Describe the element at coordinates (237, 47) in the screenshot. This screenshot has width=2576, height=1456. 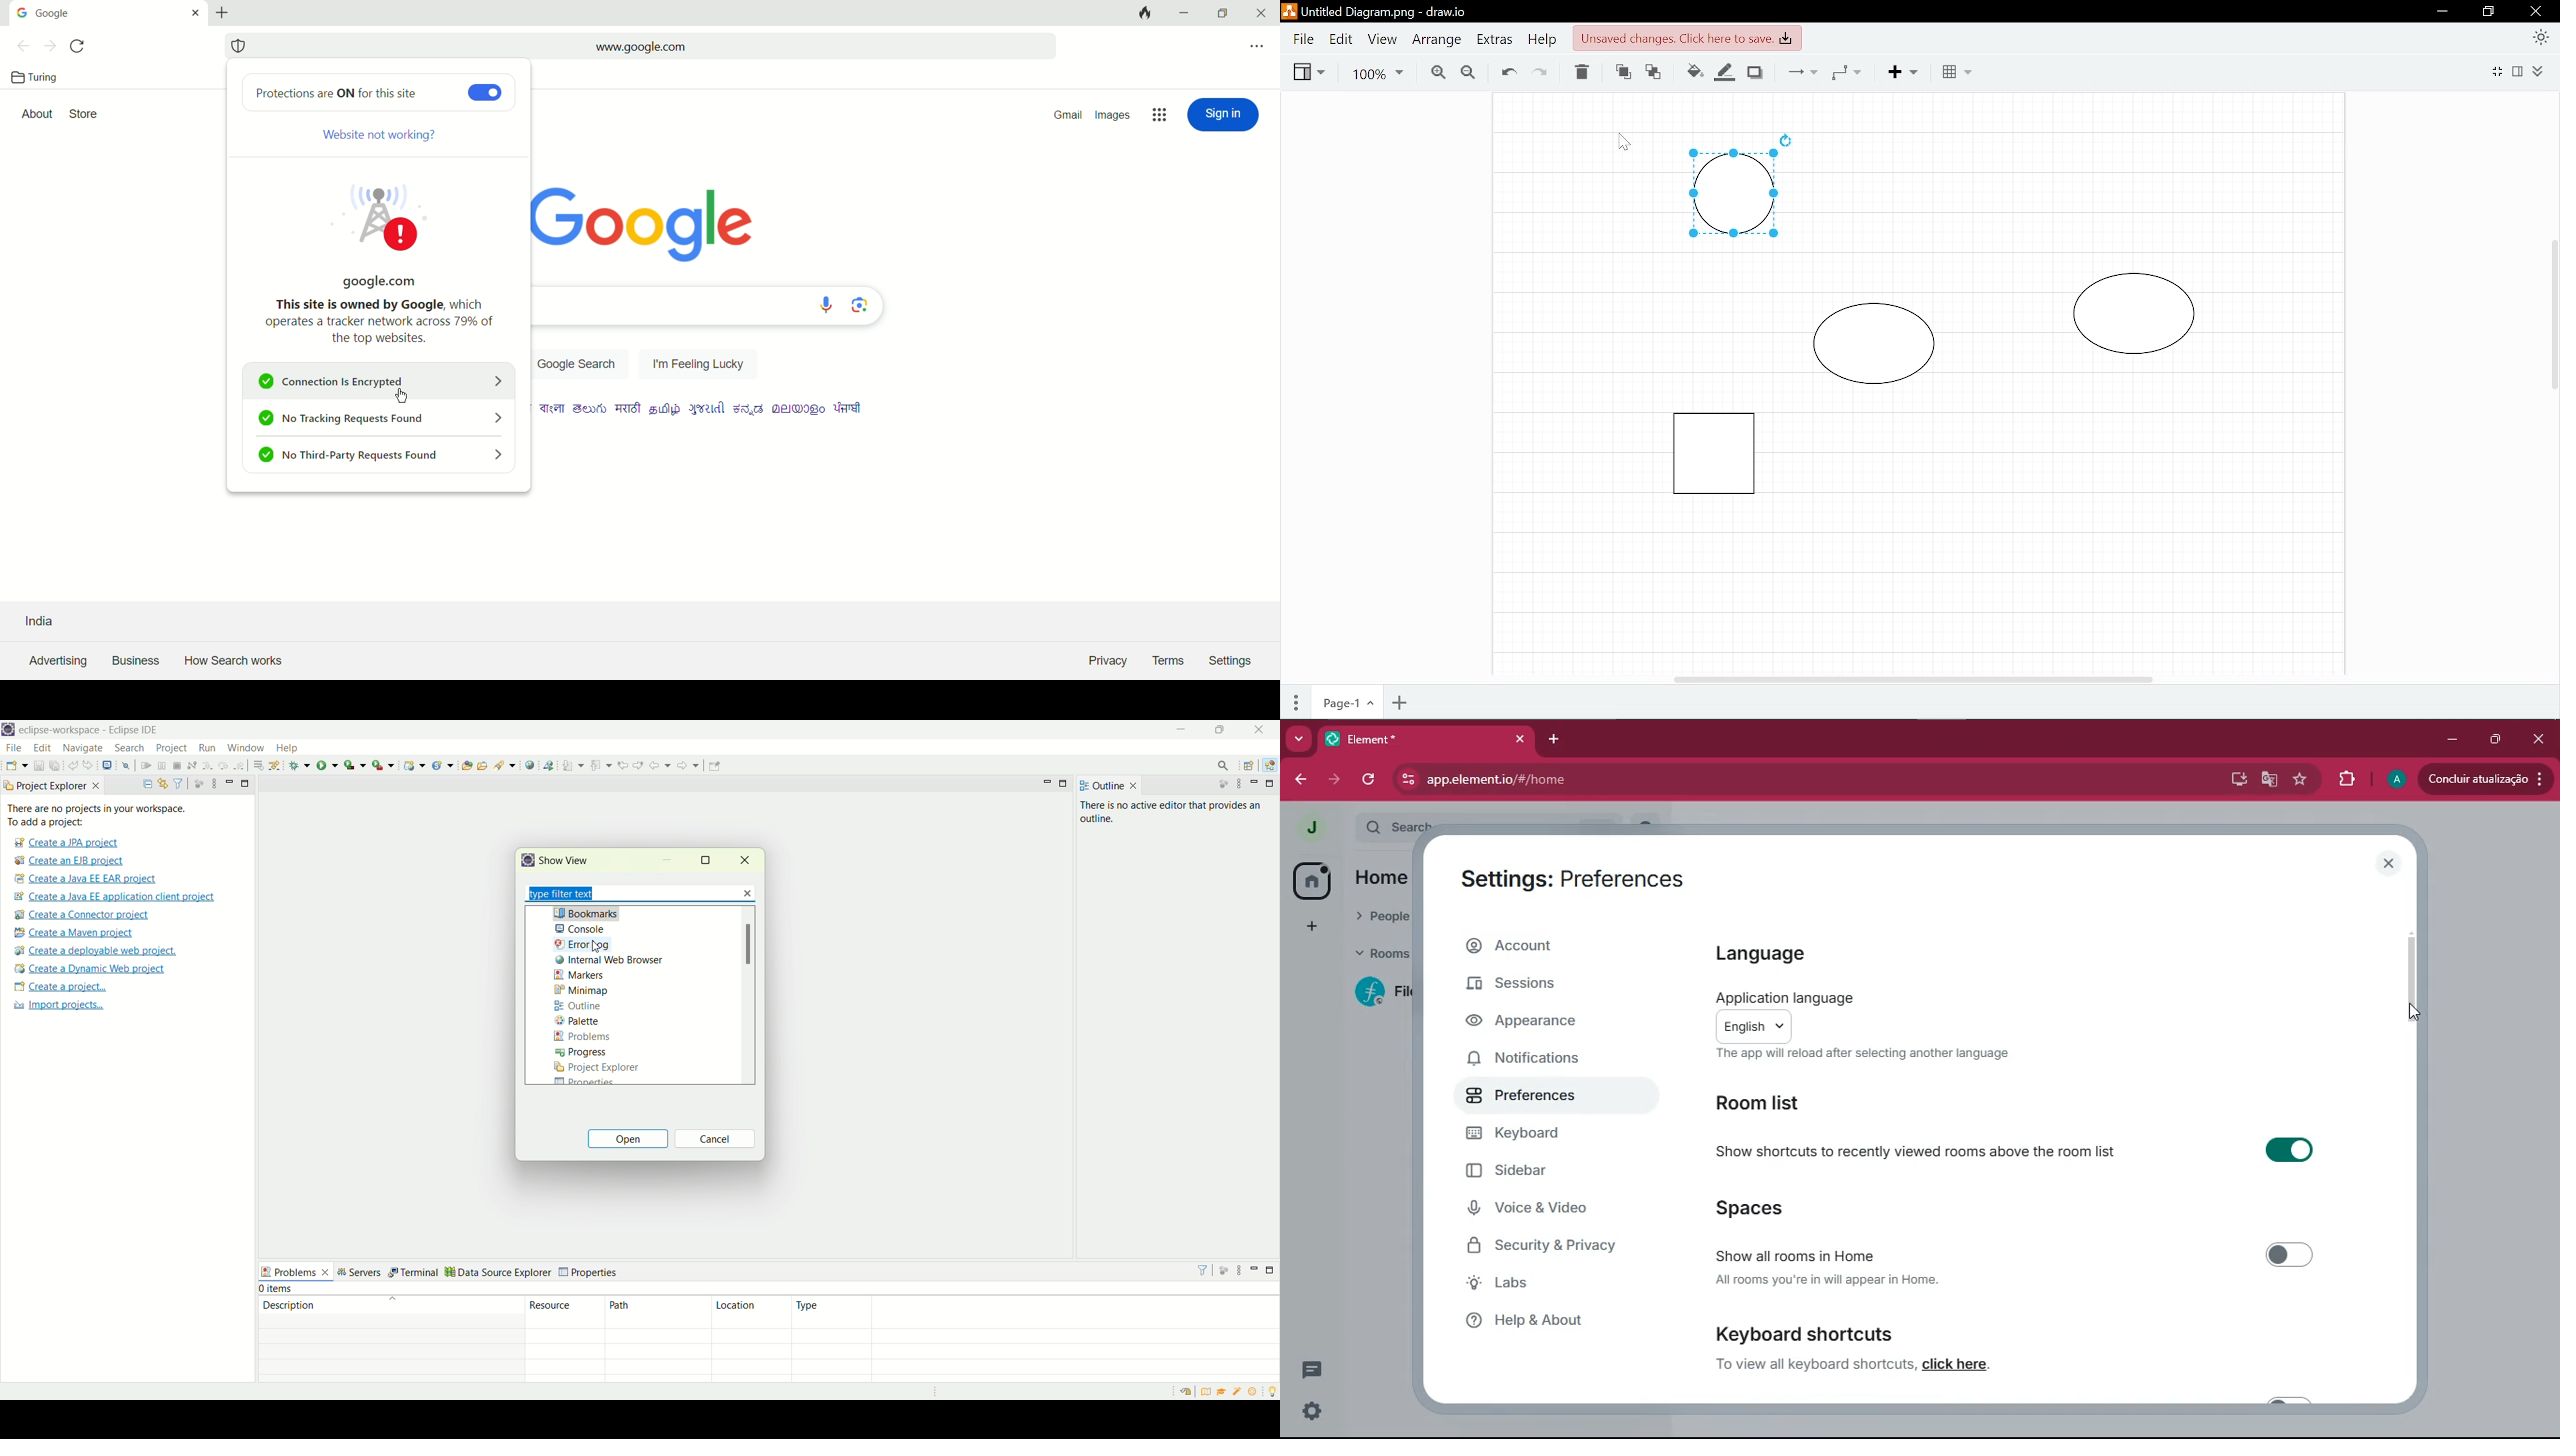
I see `security` at that location.